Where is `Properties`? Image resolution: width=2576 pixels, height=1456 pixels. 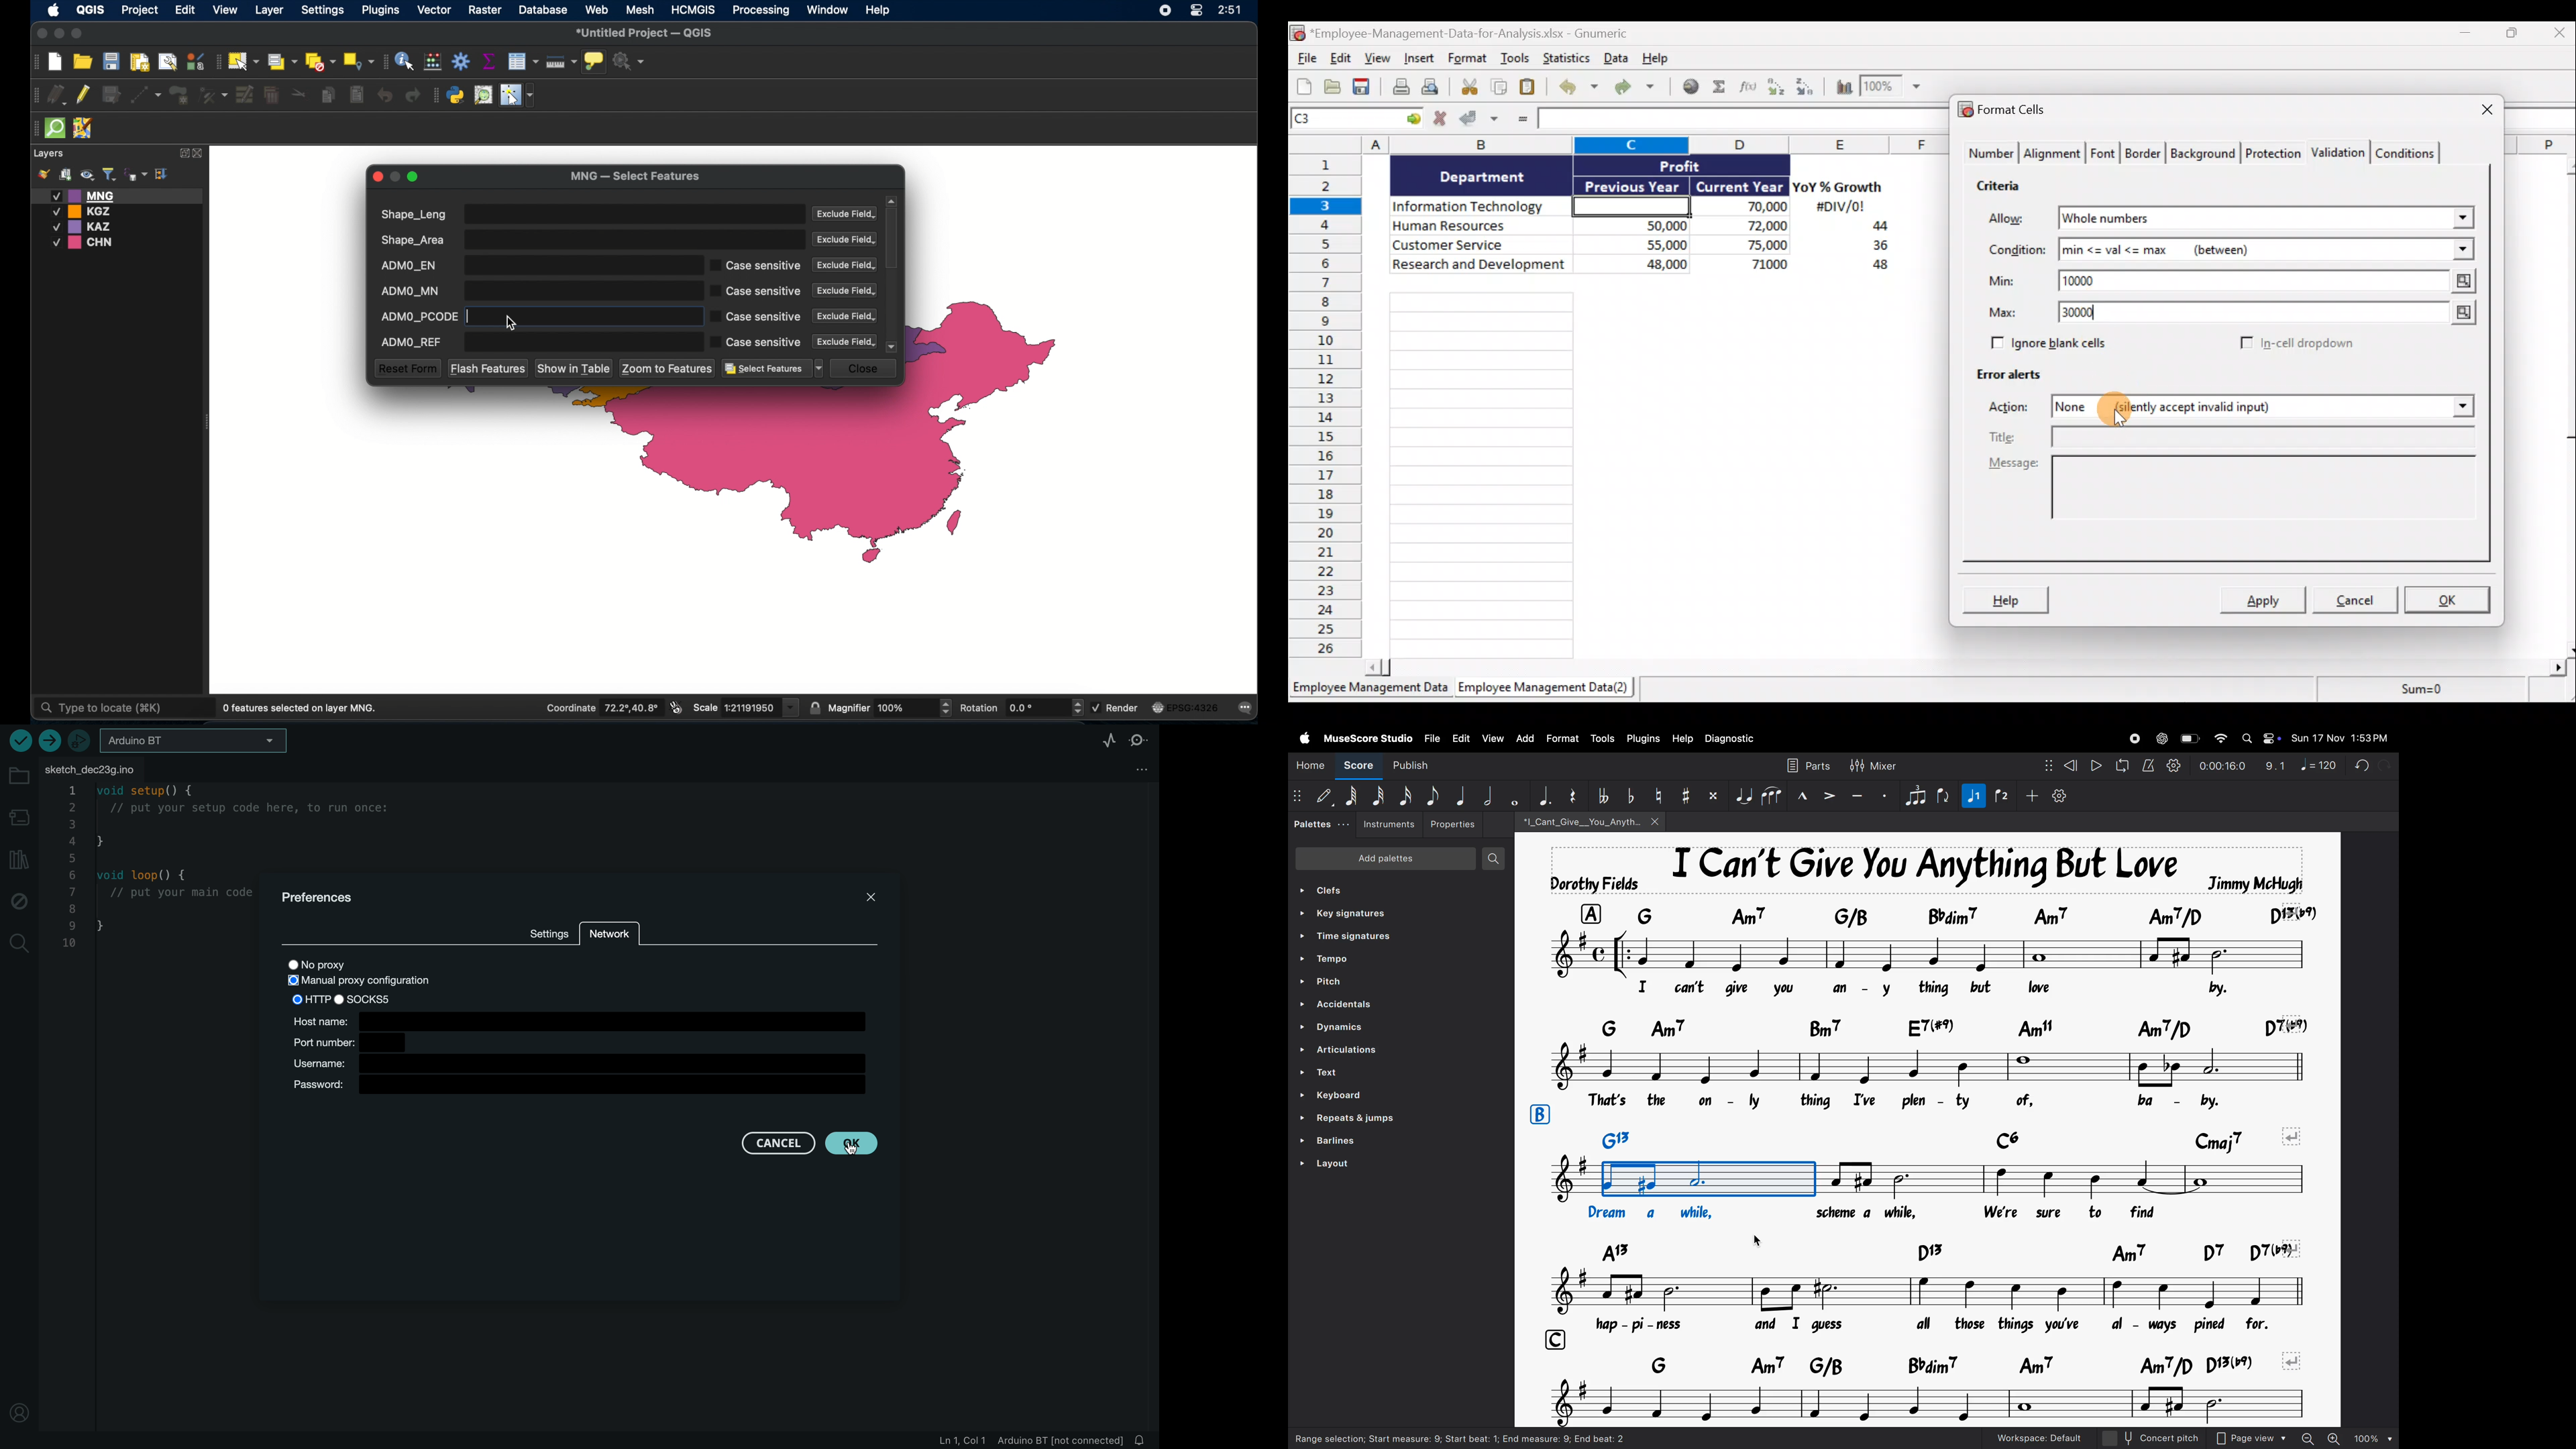 Properties is located at coordinates (1454, 824).